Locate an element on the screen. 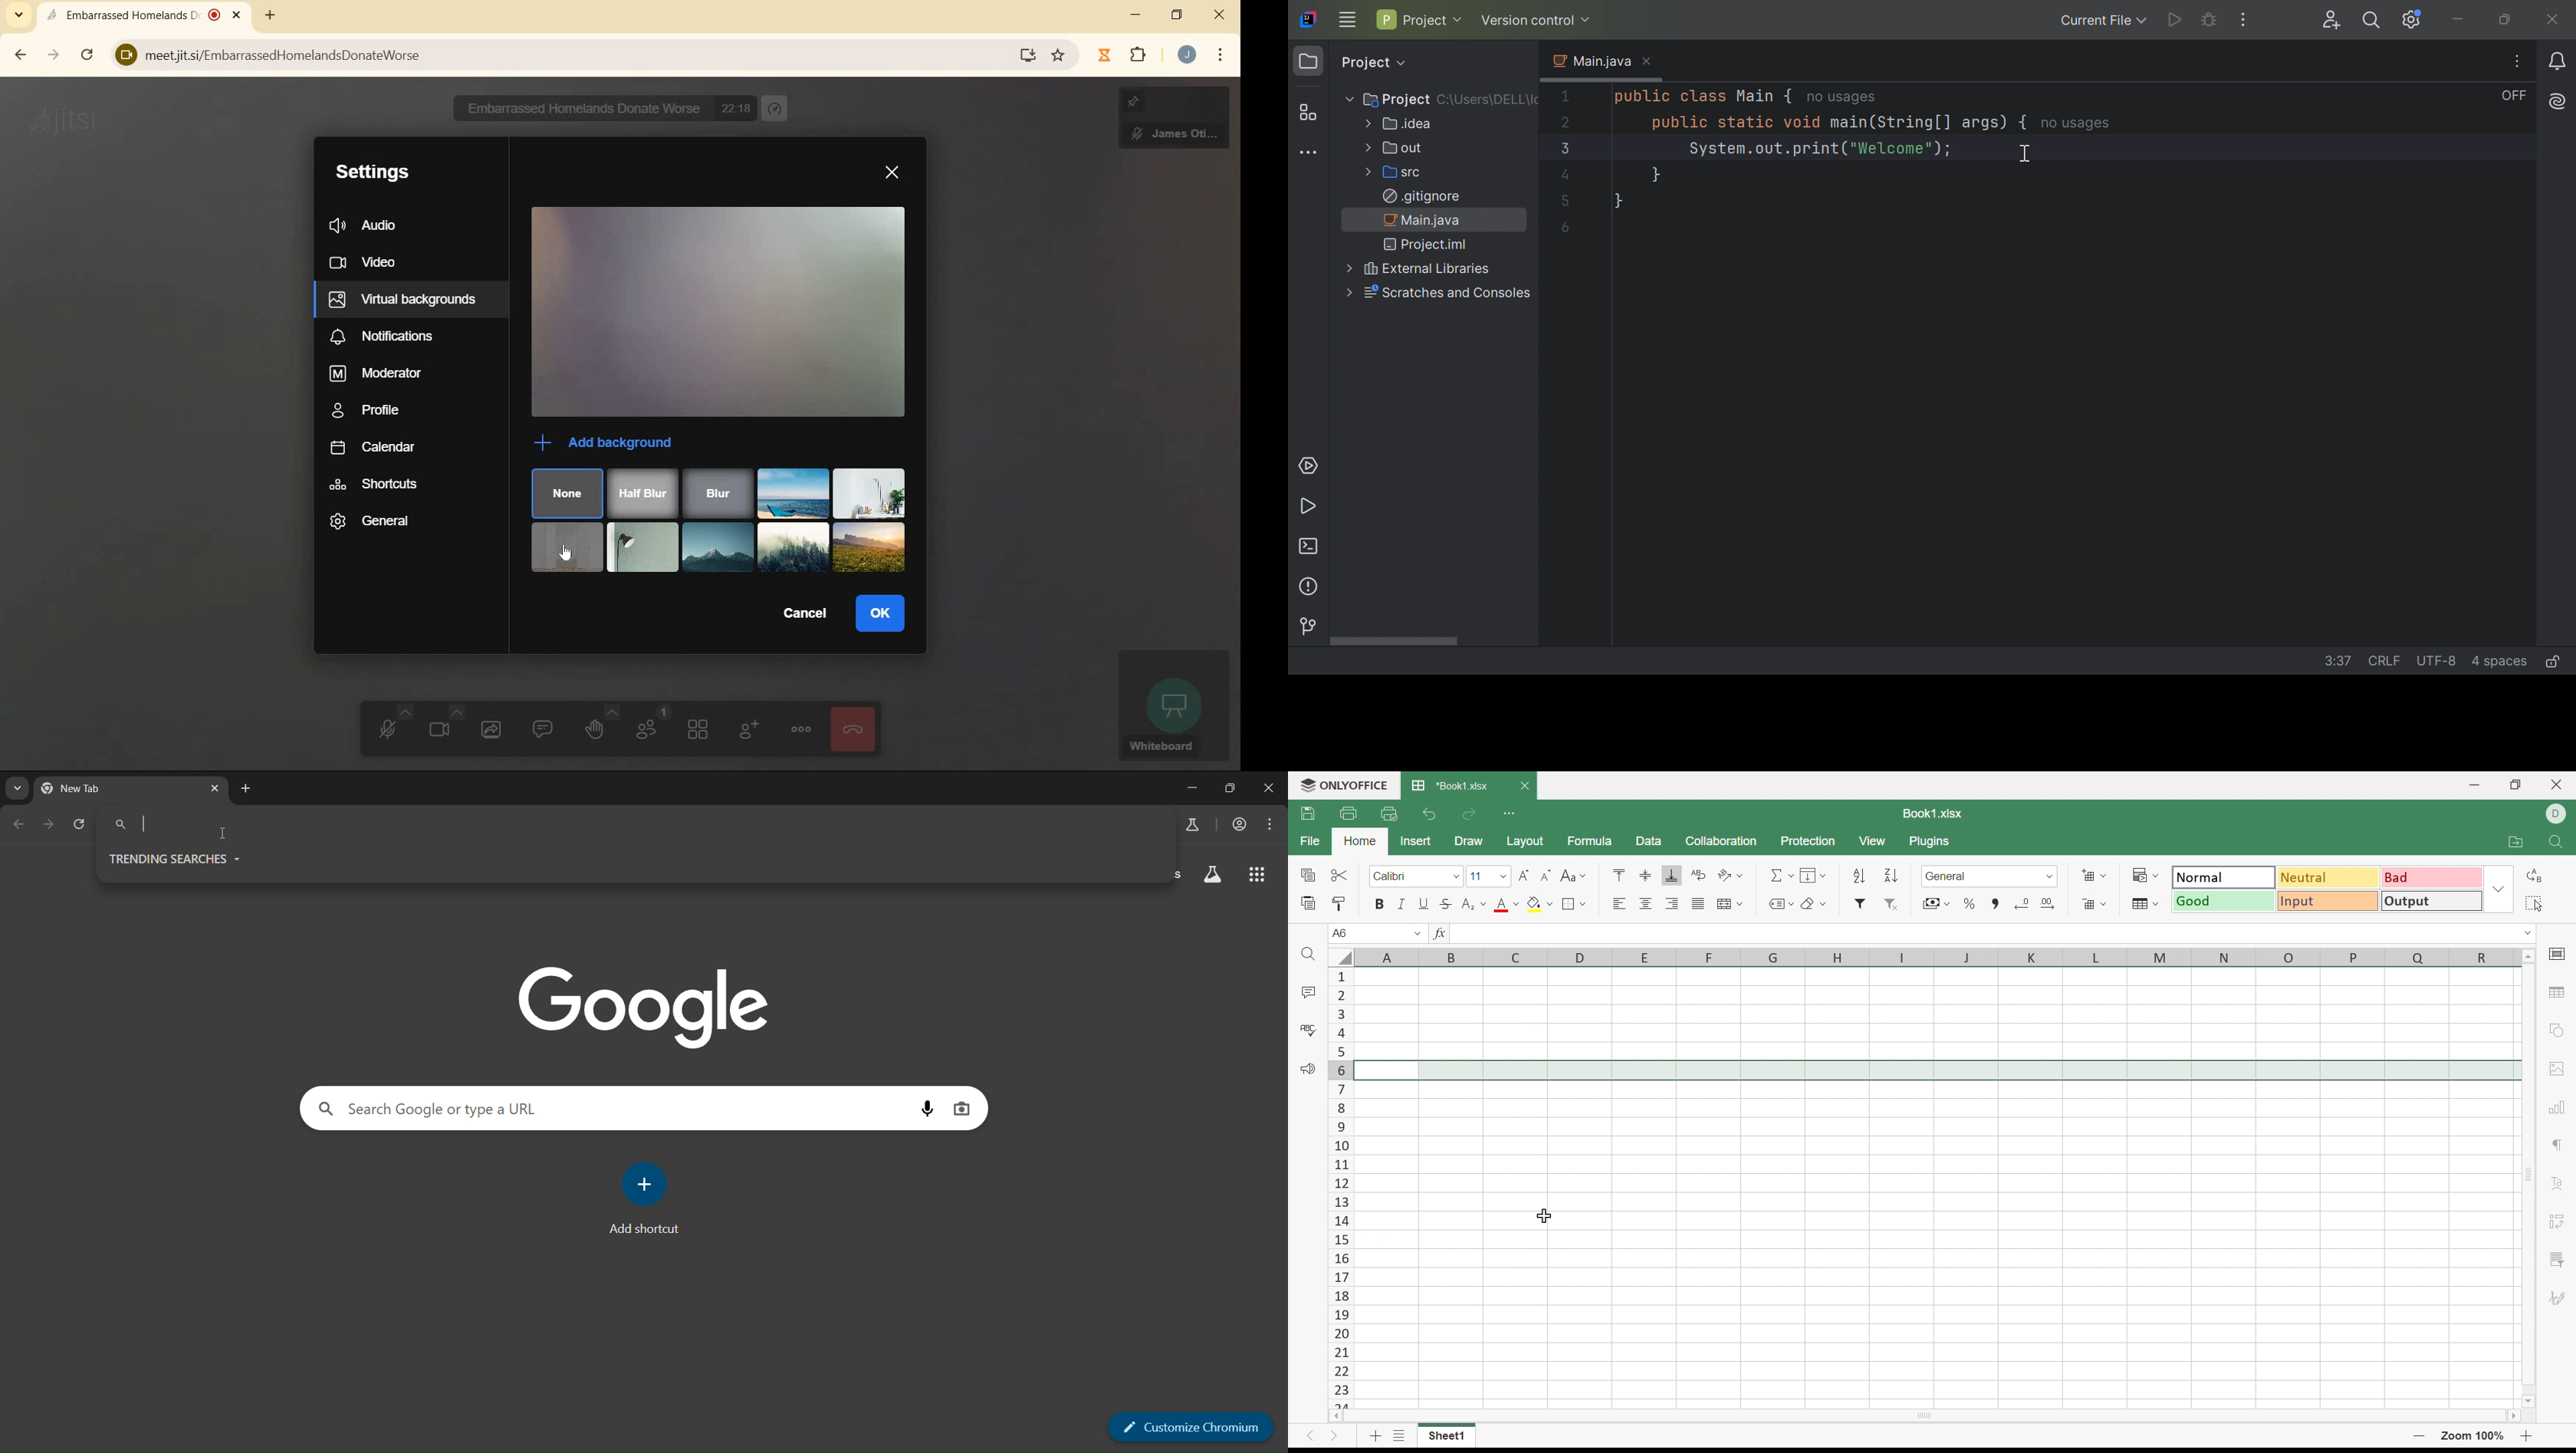  Comma style is located at coordinates (1998, 904).